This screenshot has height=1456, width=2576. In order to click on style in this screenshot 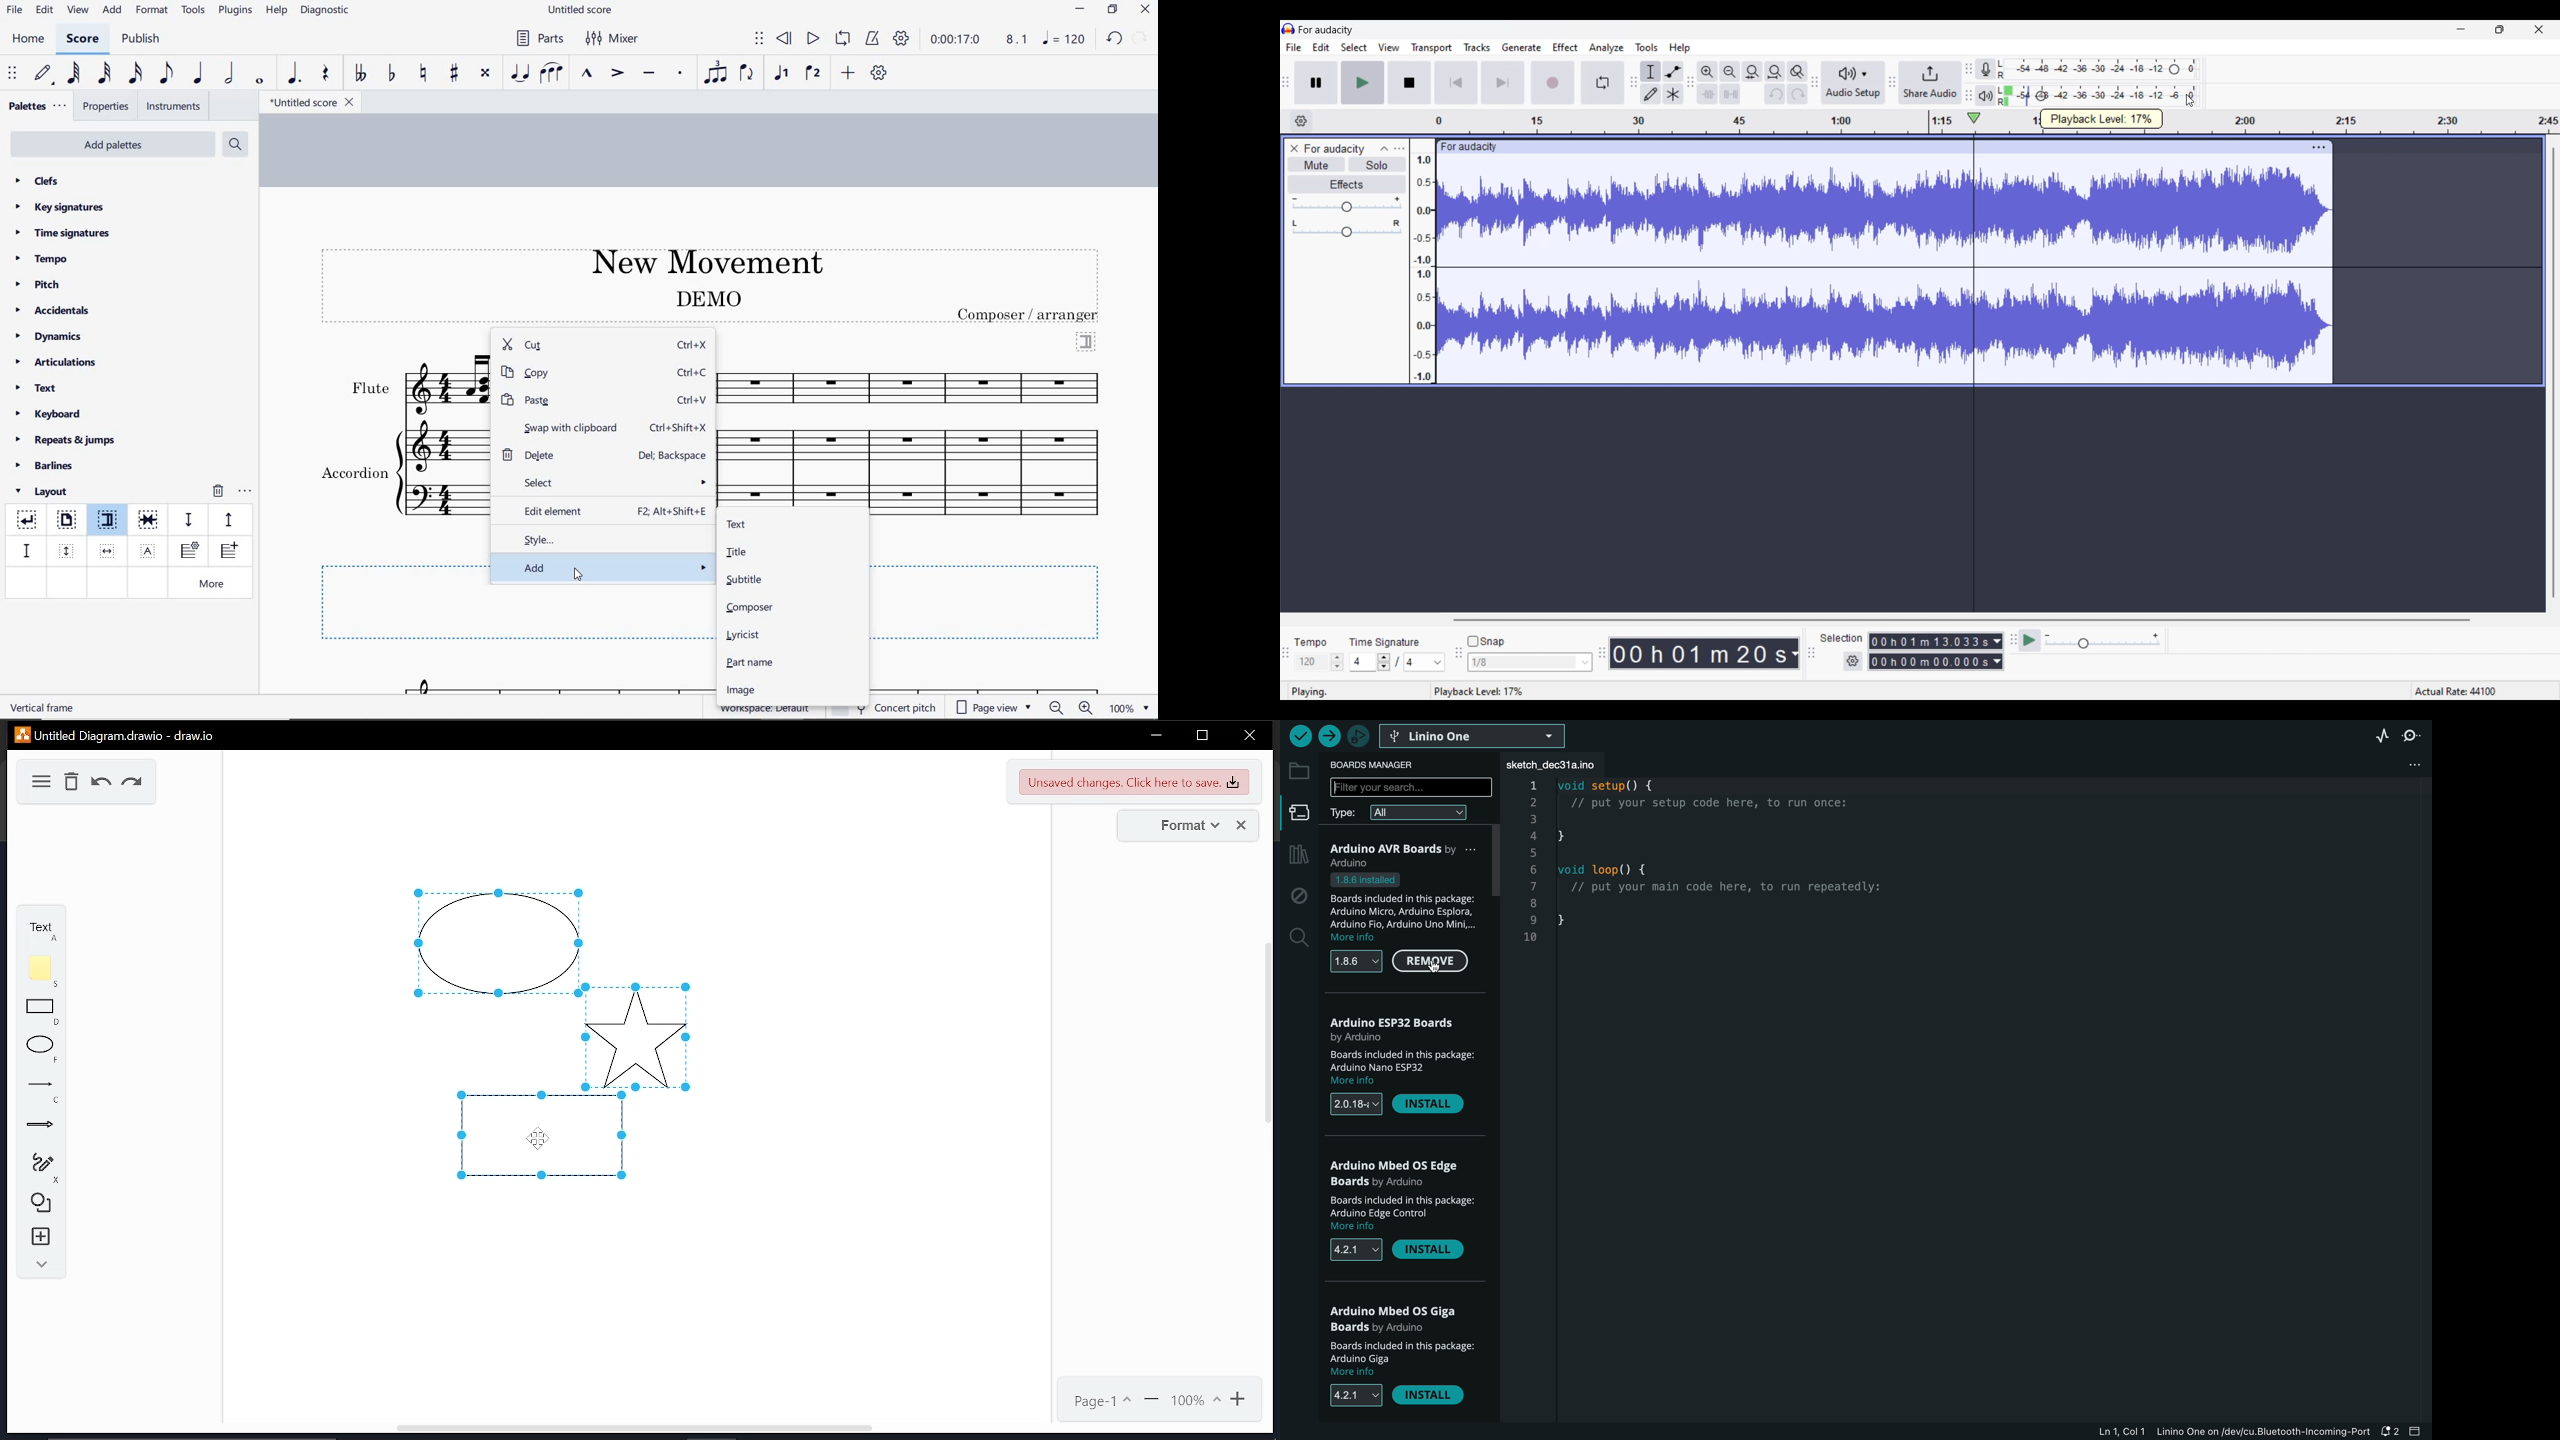, I will do `click(604, 538)`.